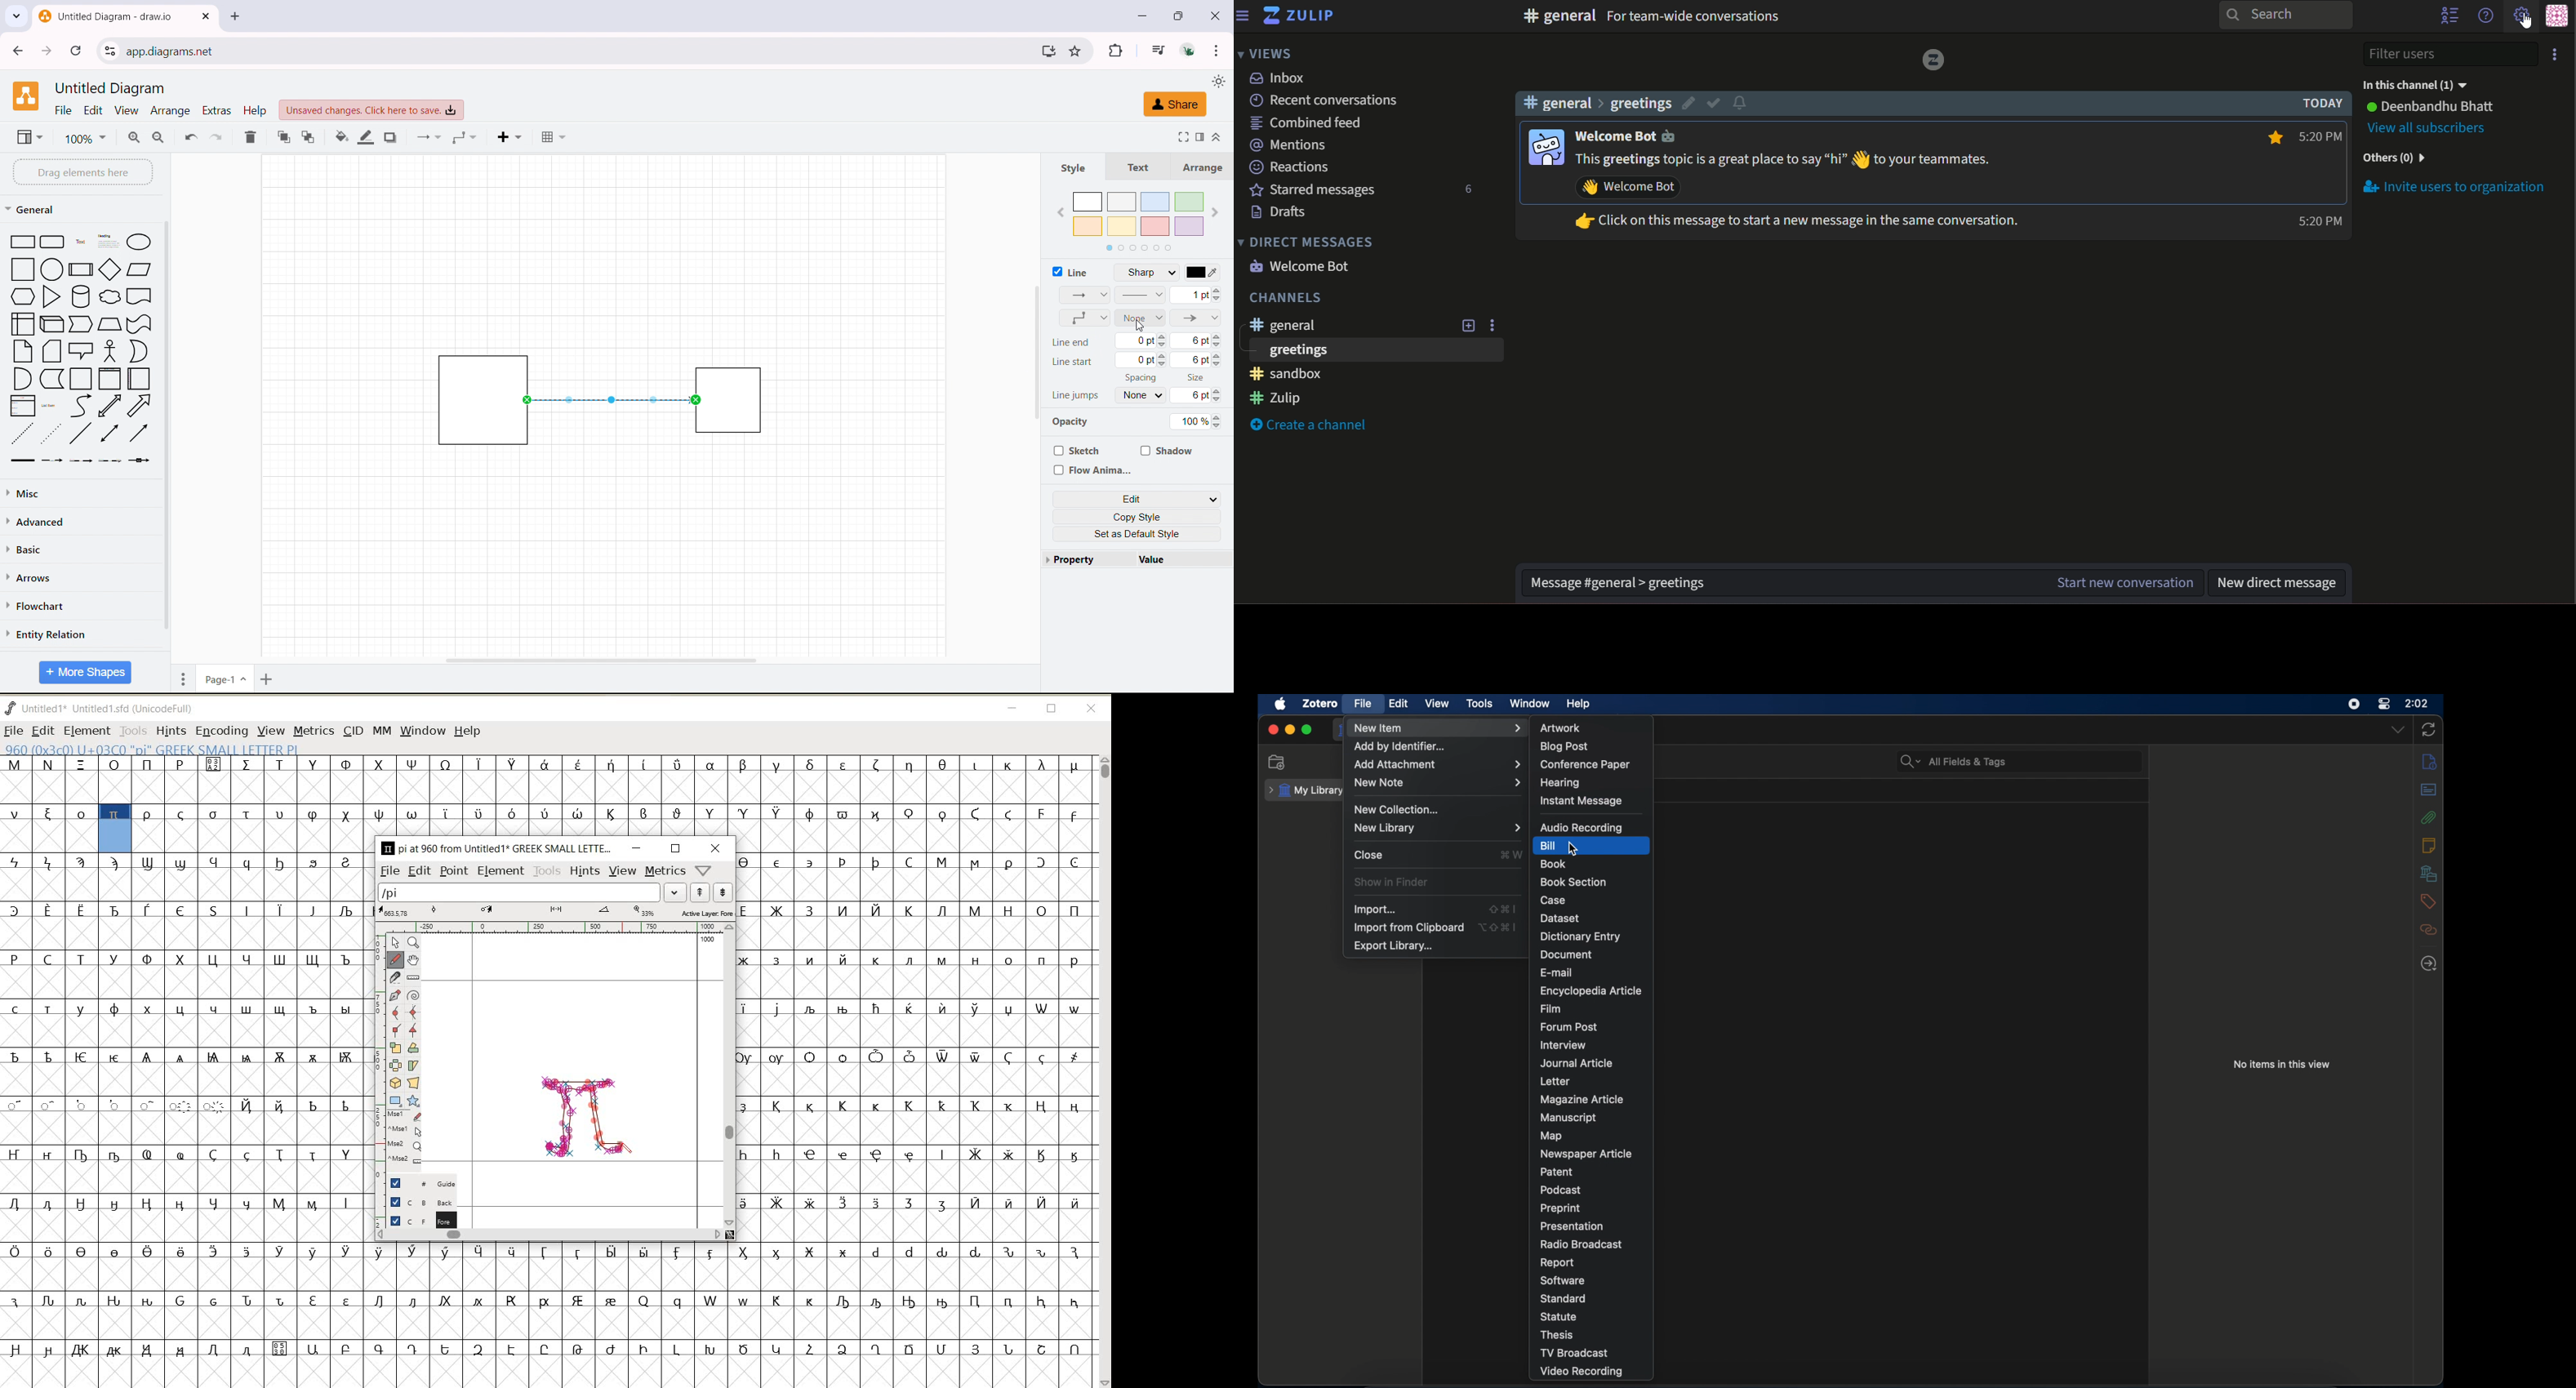 The width and height of the screenshot is (2576, 1400). Describe the element at coordinates (1559, 728) in the screenshot. I see `artwork` at that location.